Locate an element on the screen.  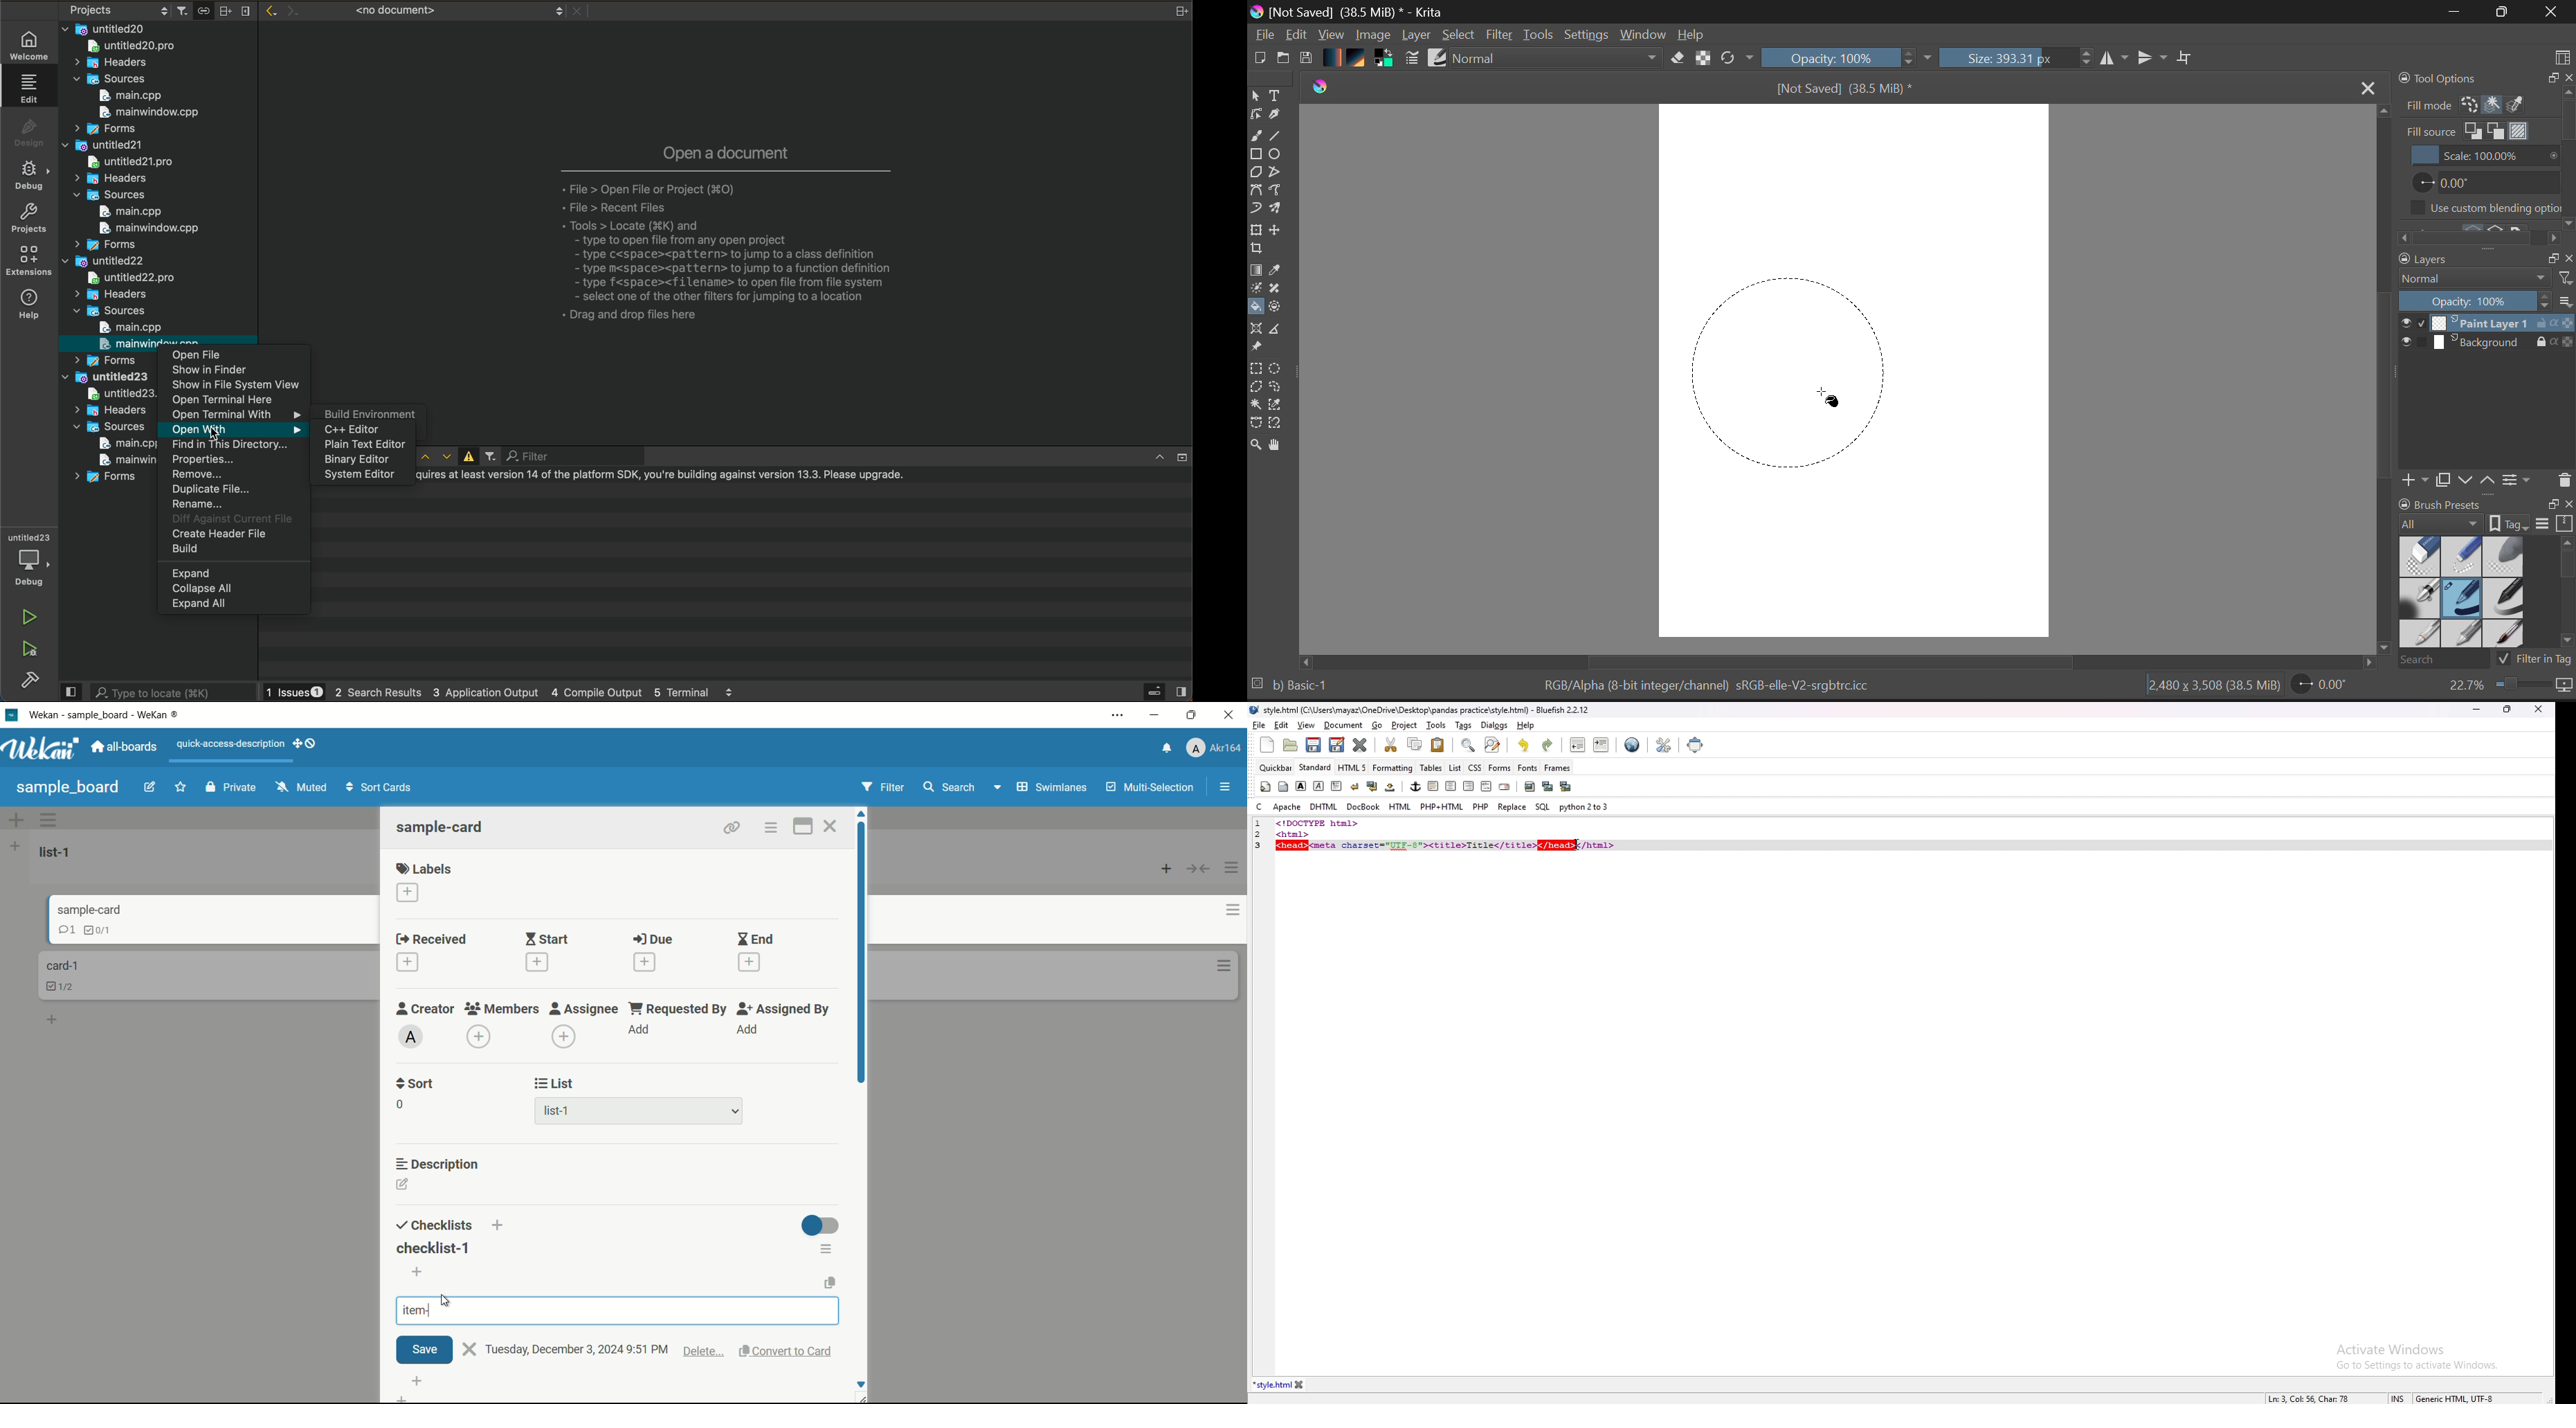
collapse is located at coordinates (1199, 870).